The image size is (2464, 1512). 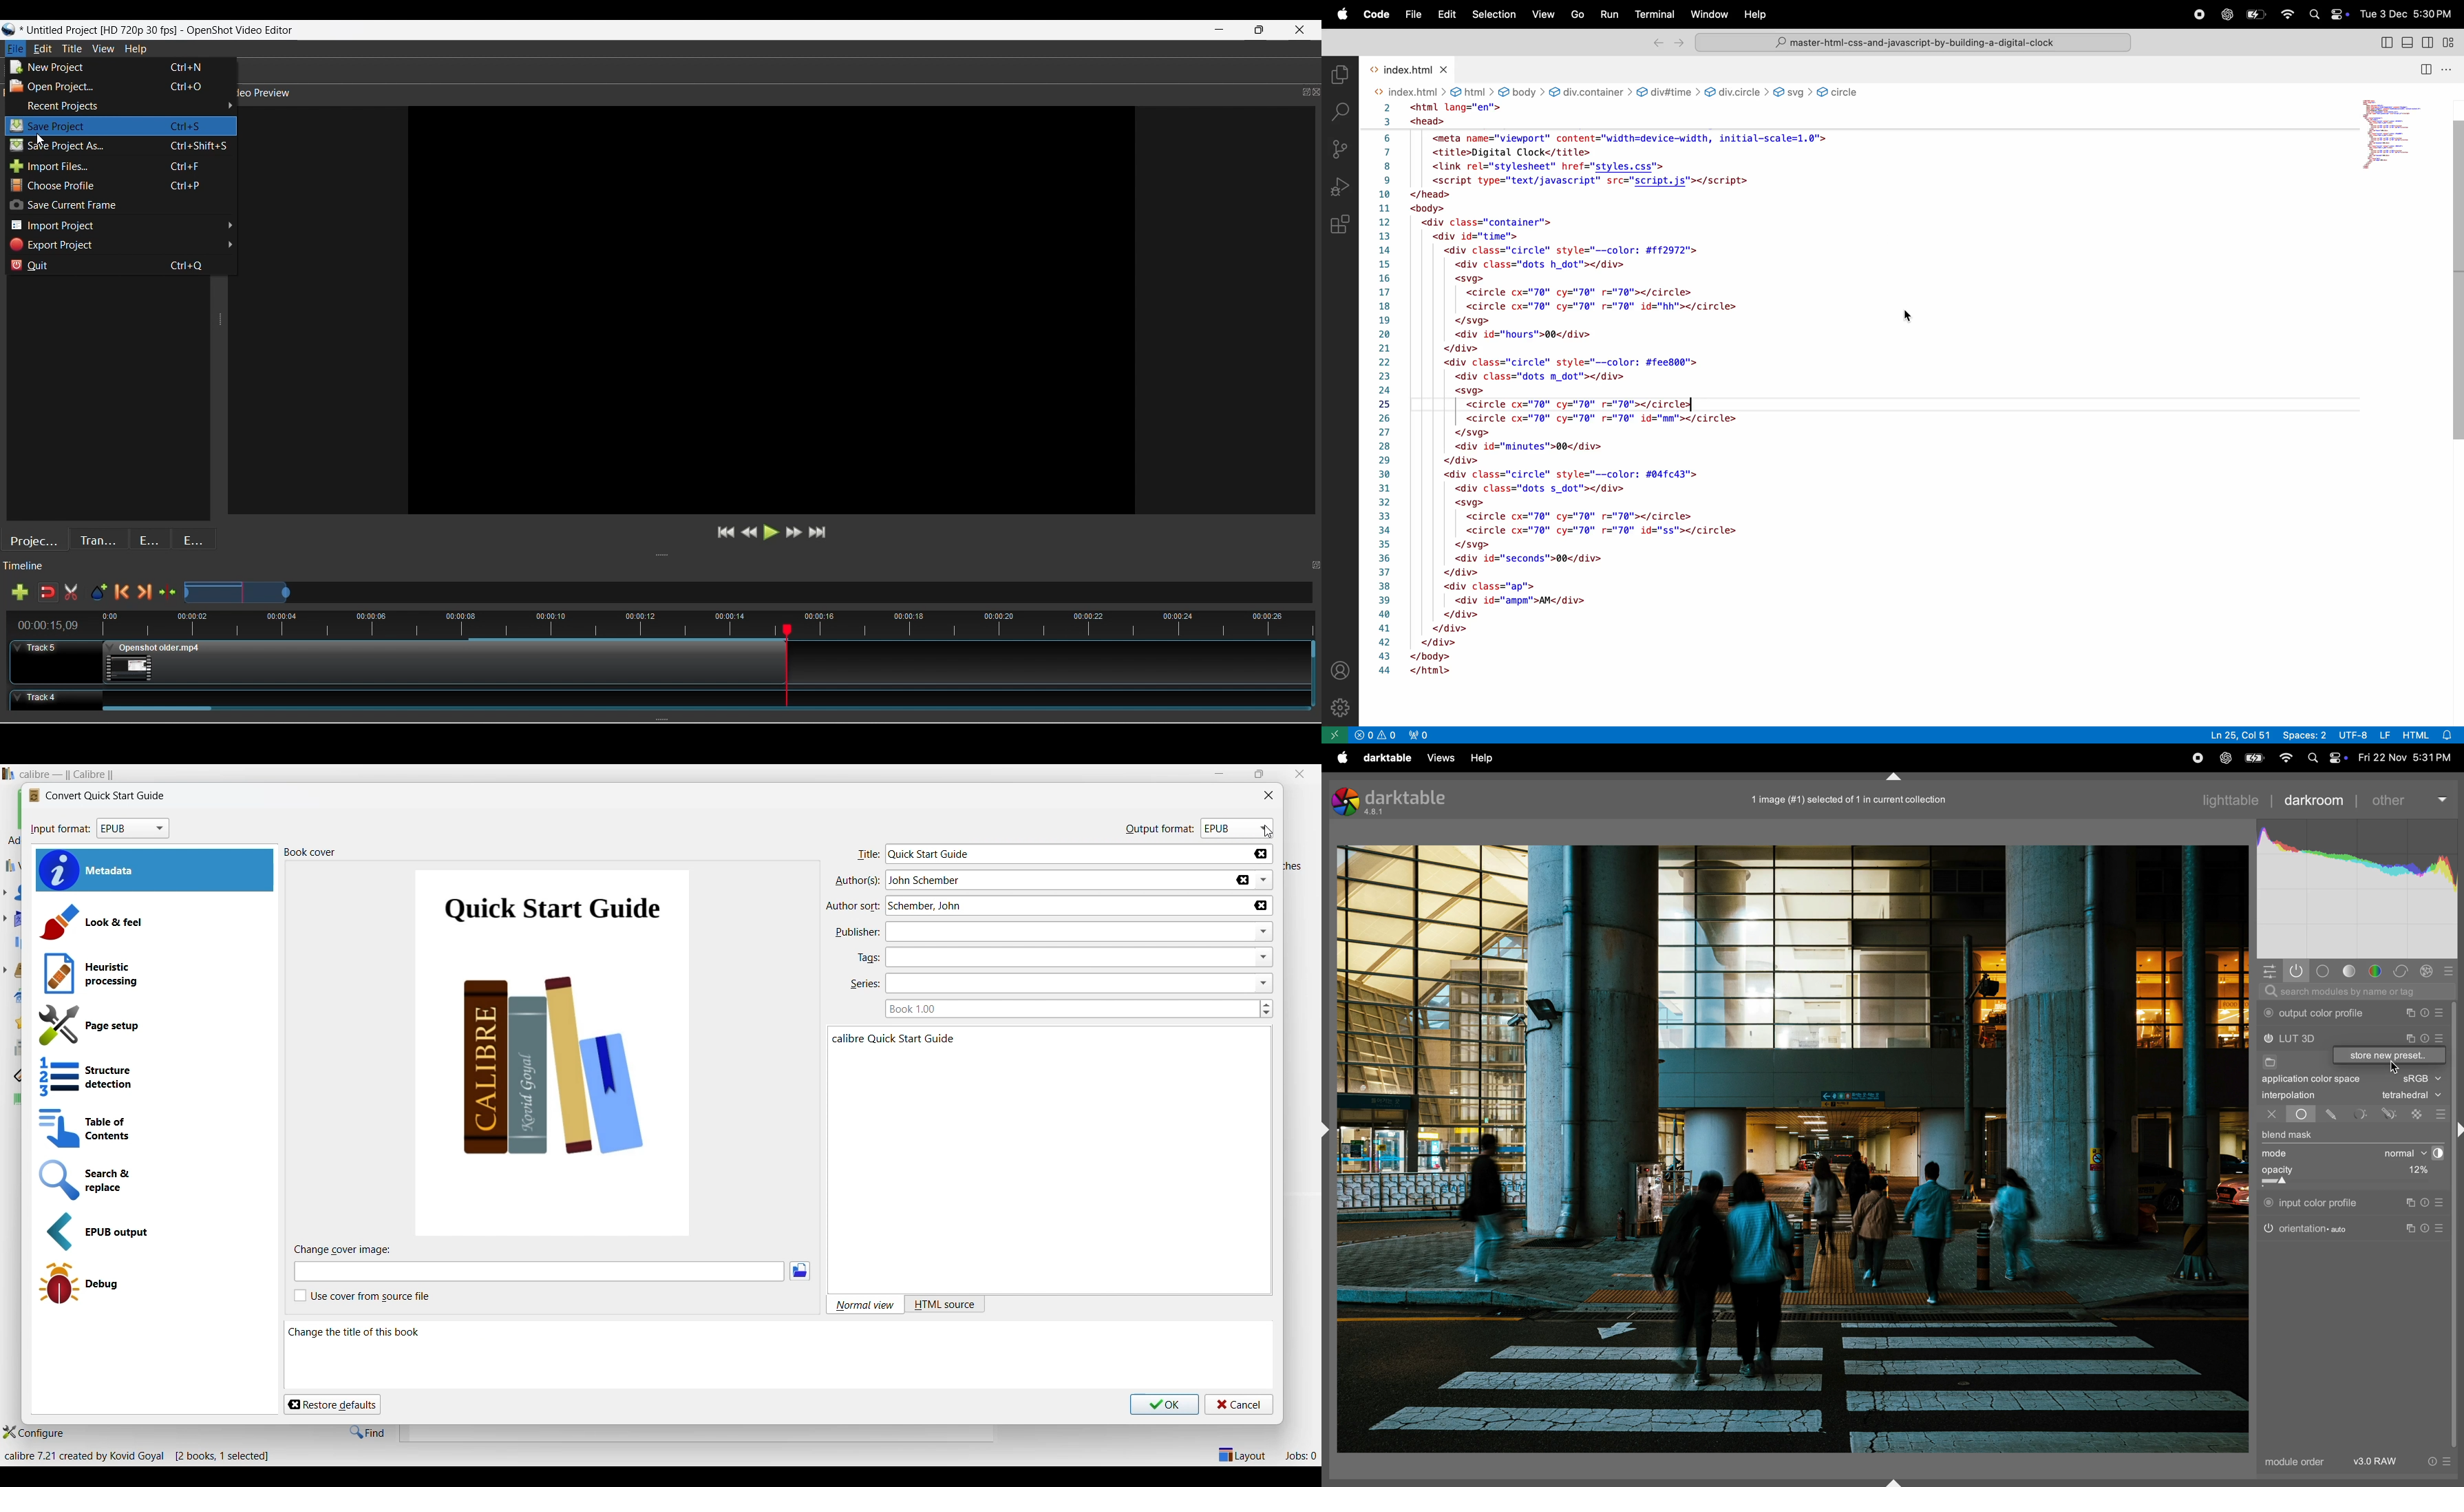 I want to click on uniformly, so click(x=2292, y=1114).